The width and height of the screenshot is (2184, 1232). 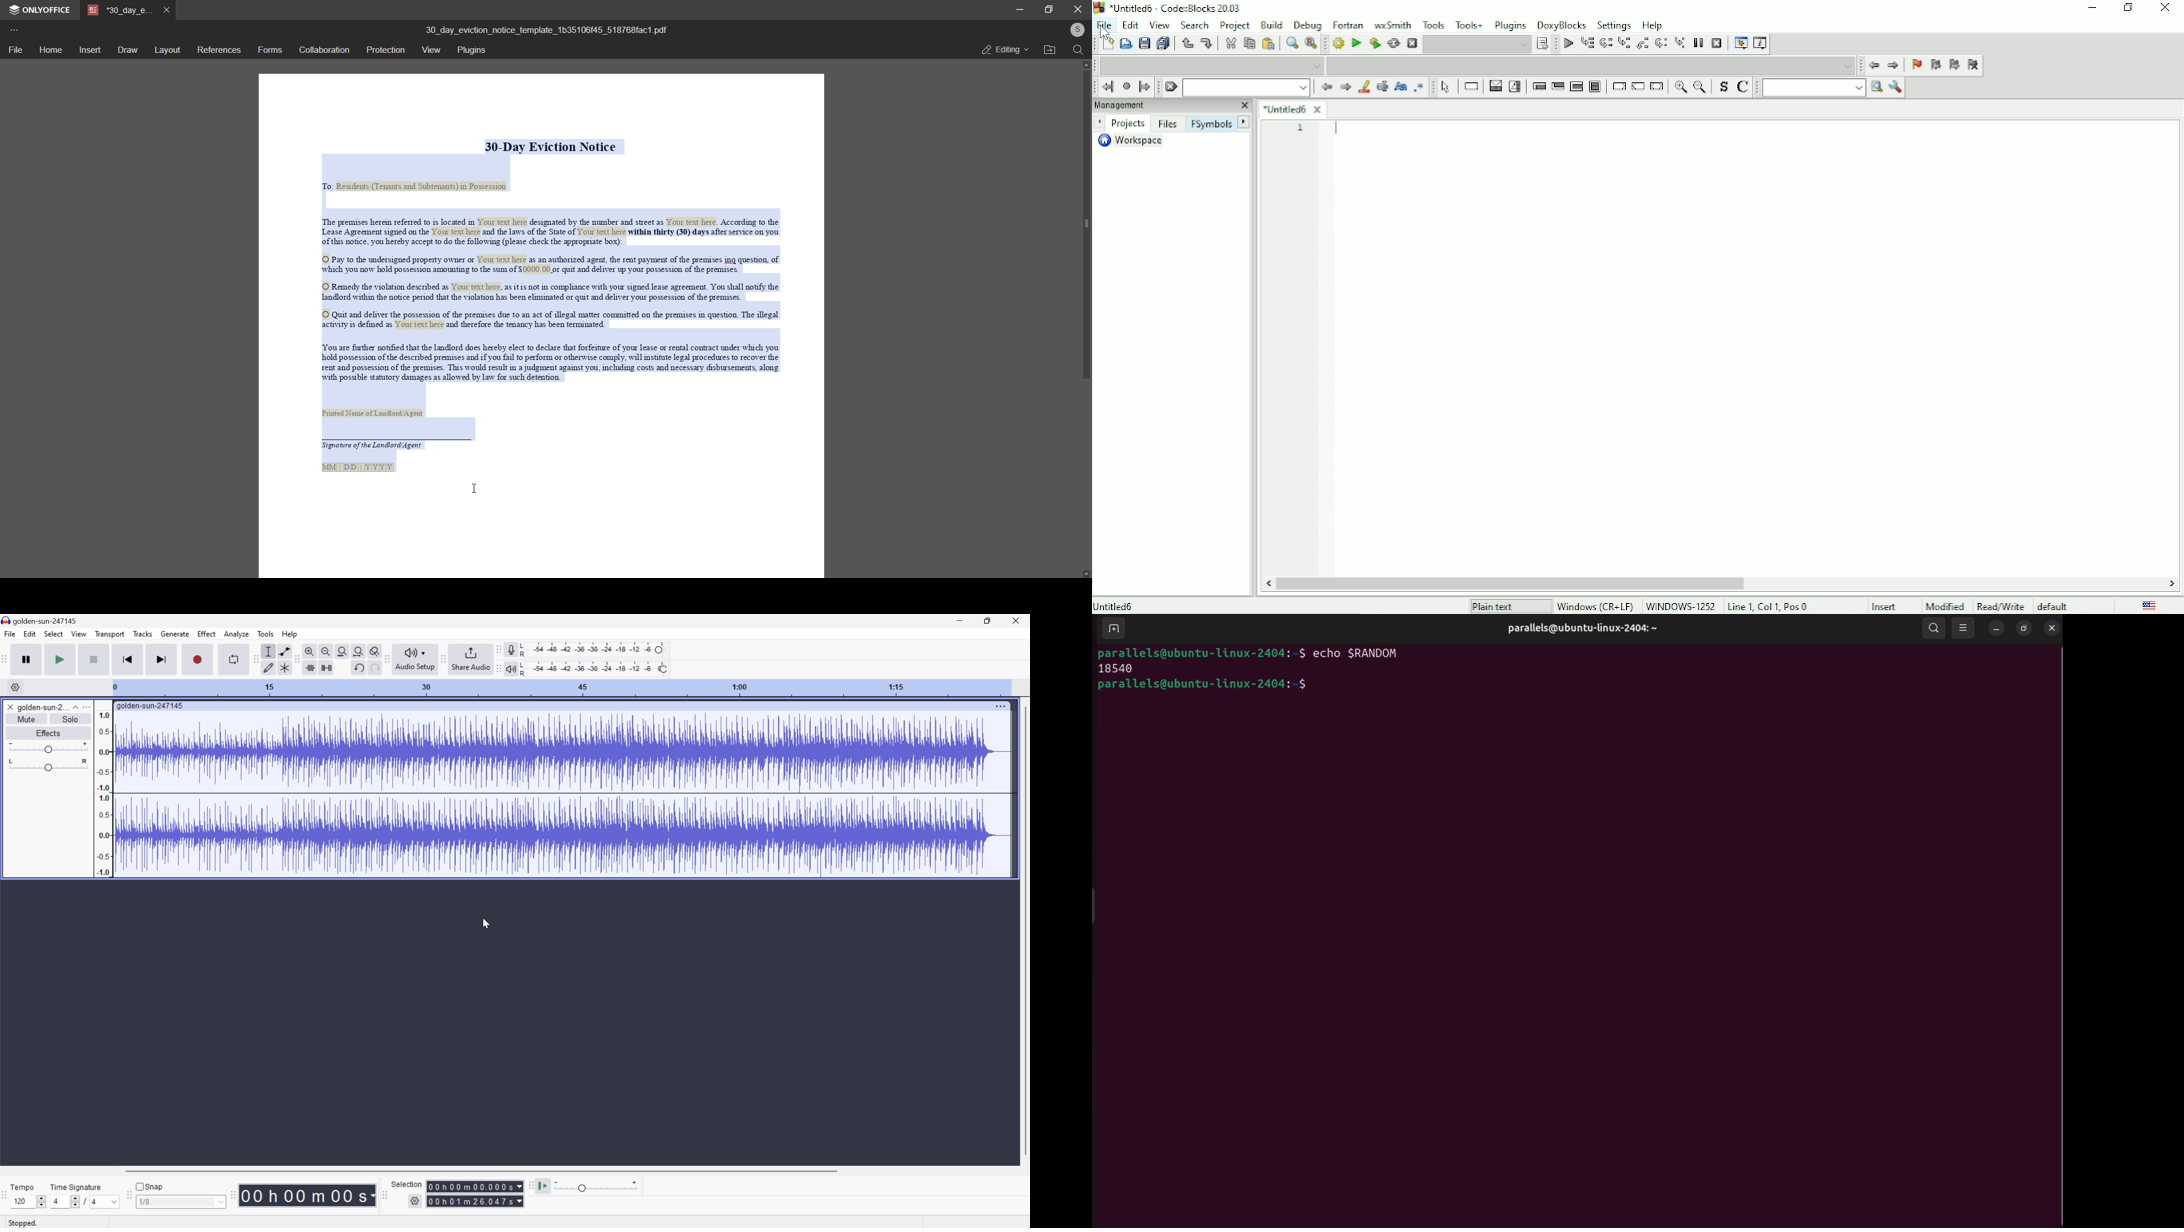 What do you see at coordinates (1996, 629) in the screenshot?
I see `minimize` at bounding box center [1996, 629].